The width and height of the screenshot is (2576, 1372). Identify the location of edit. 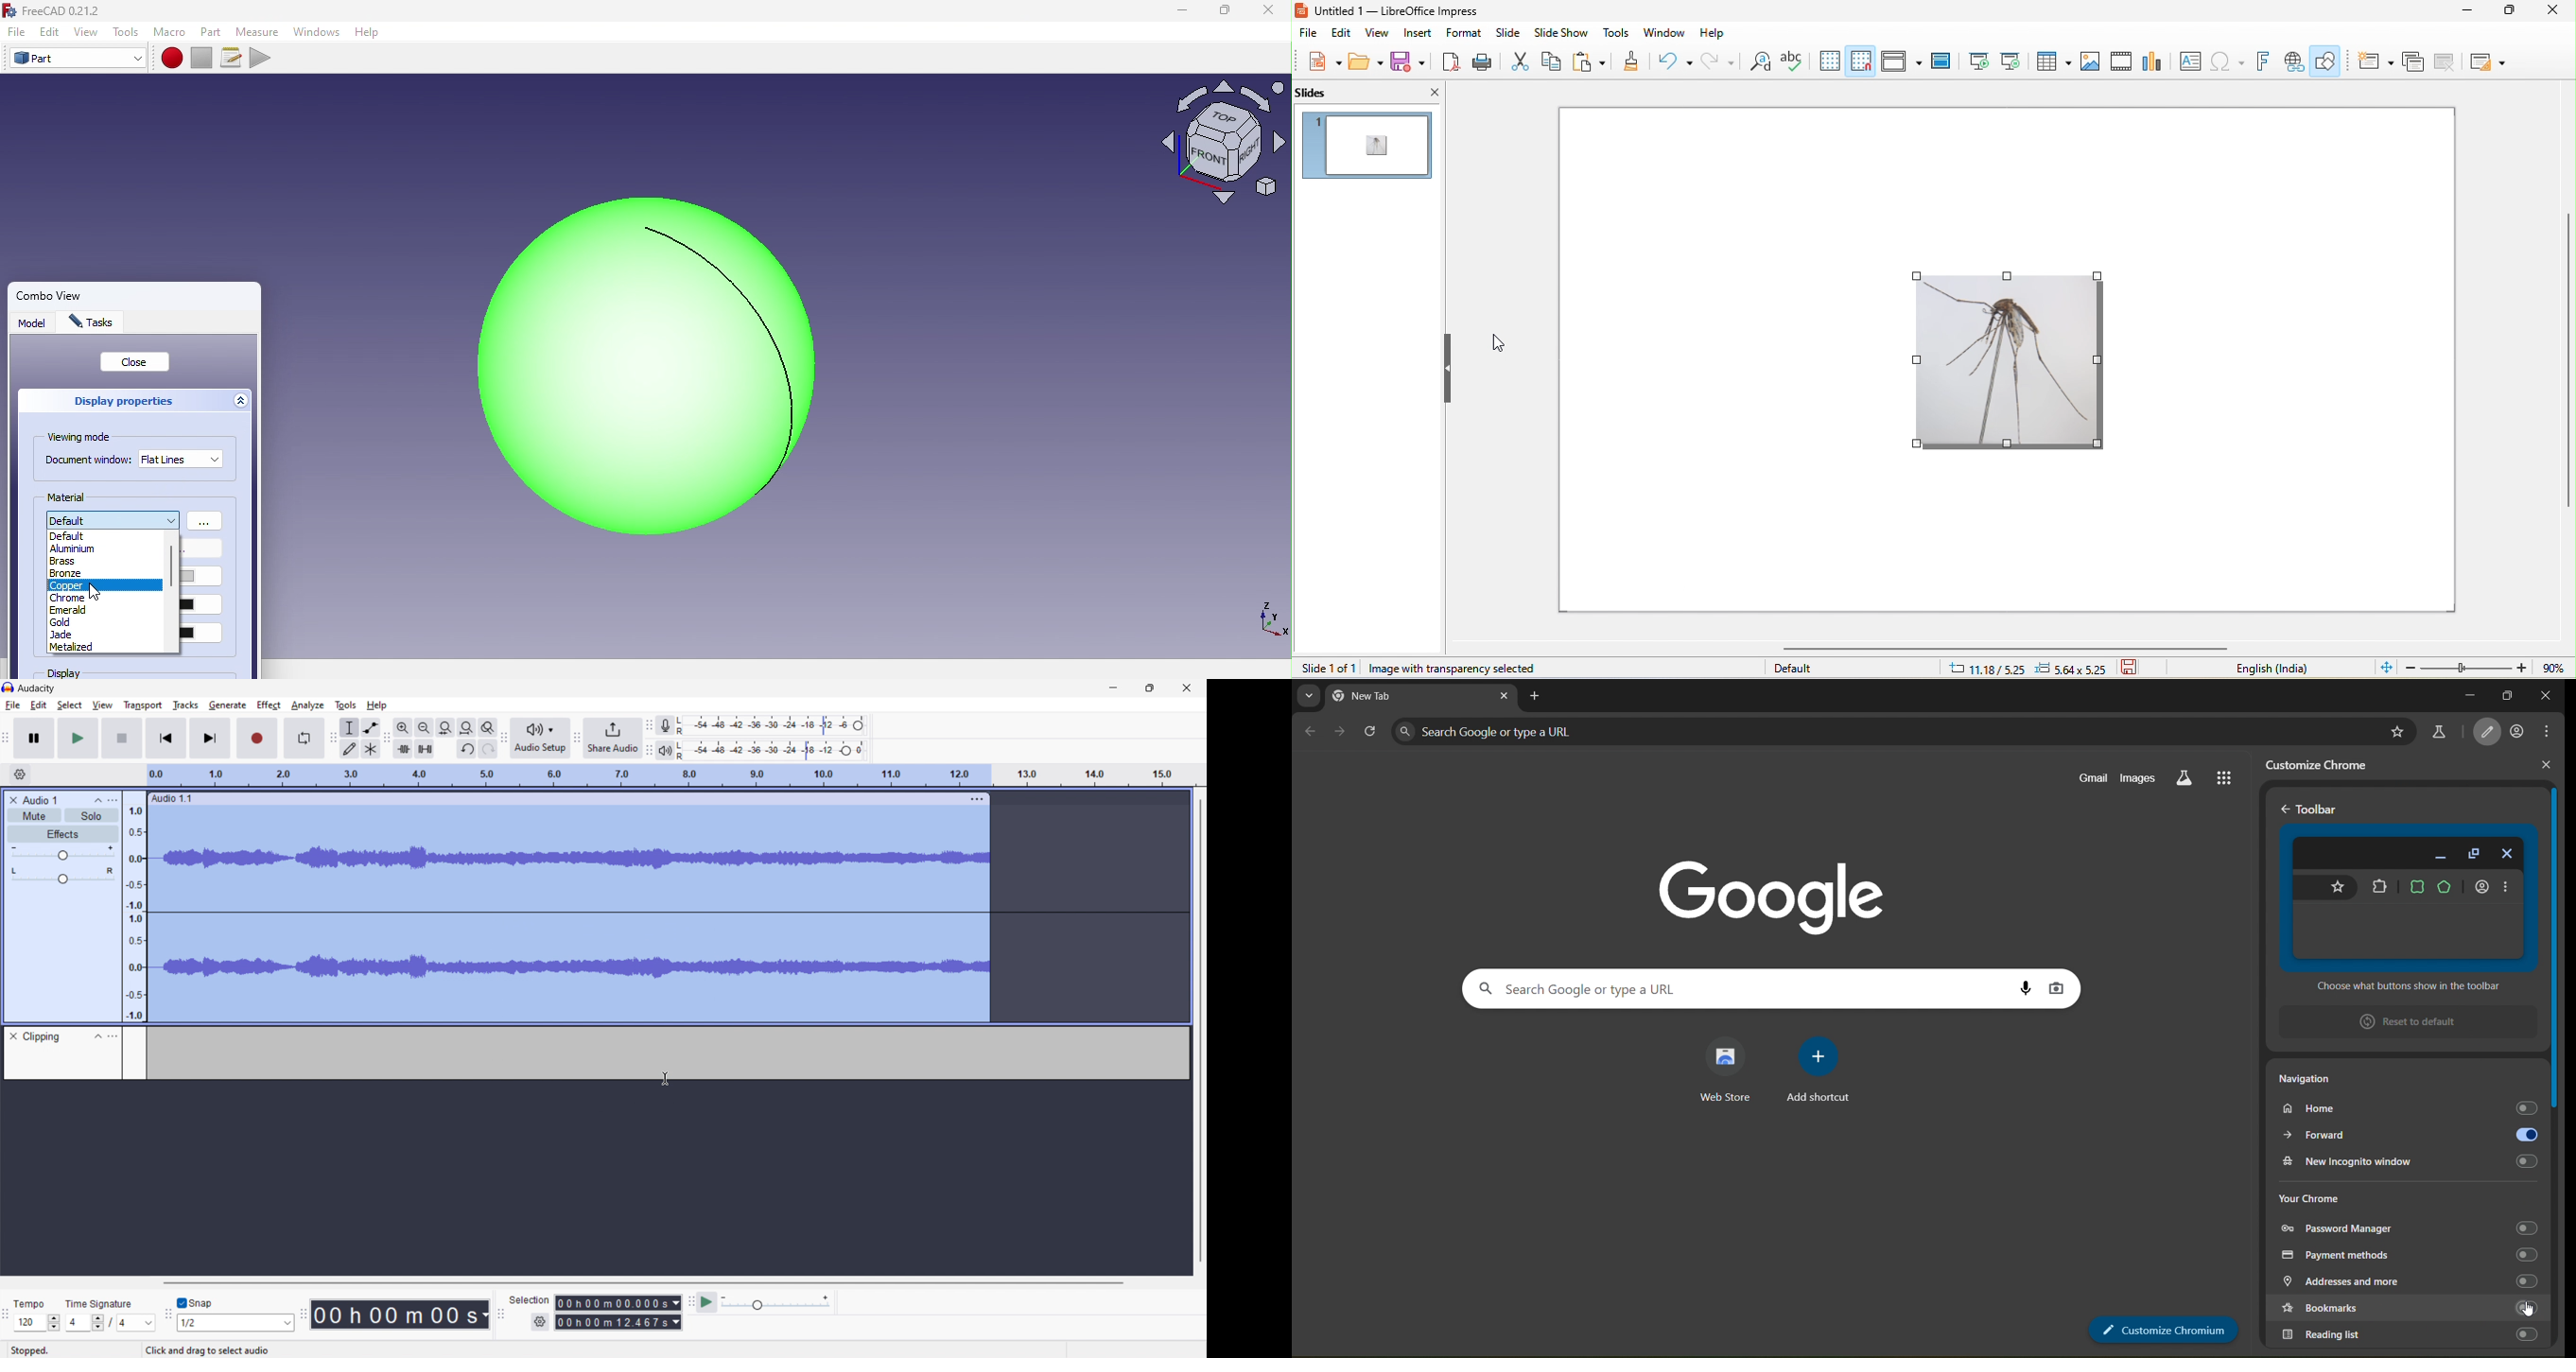
(39, 705).